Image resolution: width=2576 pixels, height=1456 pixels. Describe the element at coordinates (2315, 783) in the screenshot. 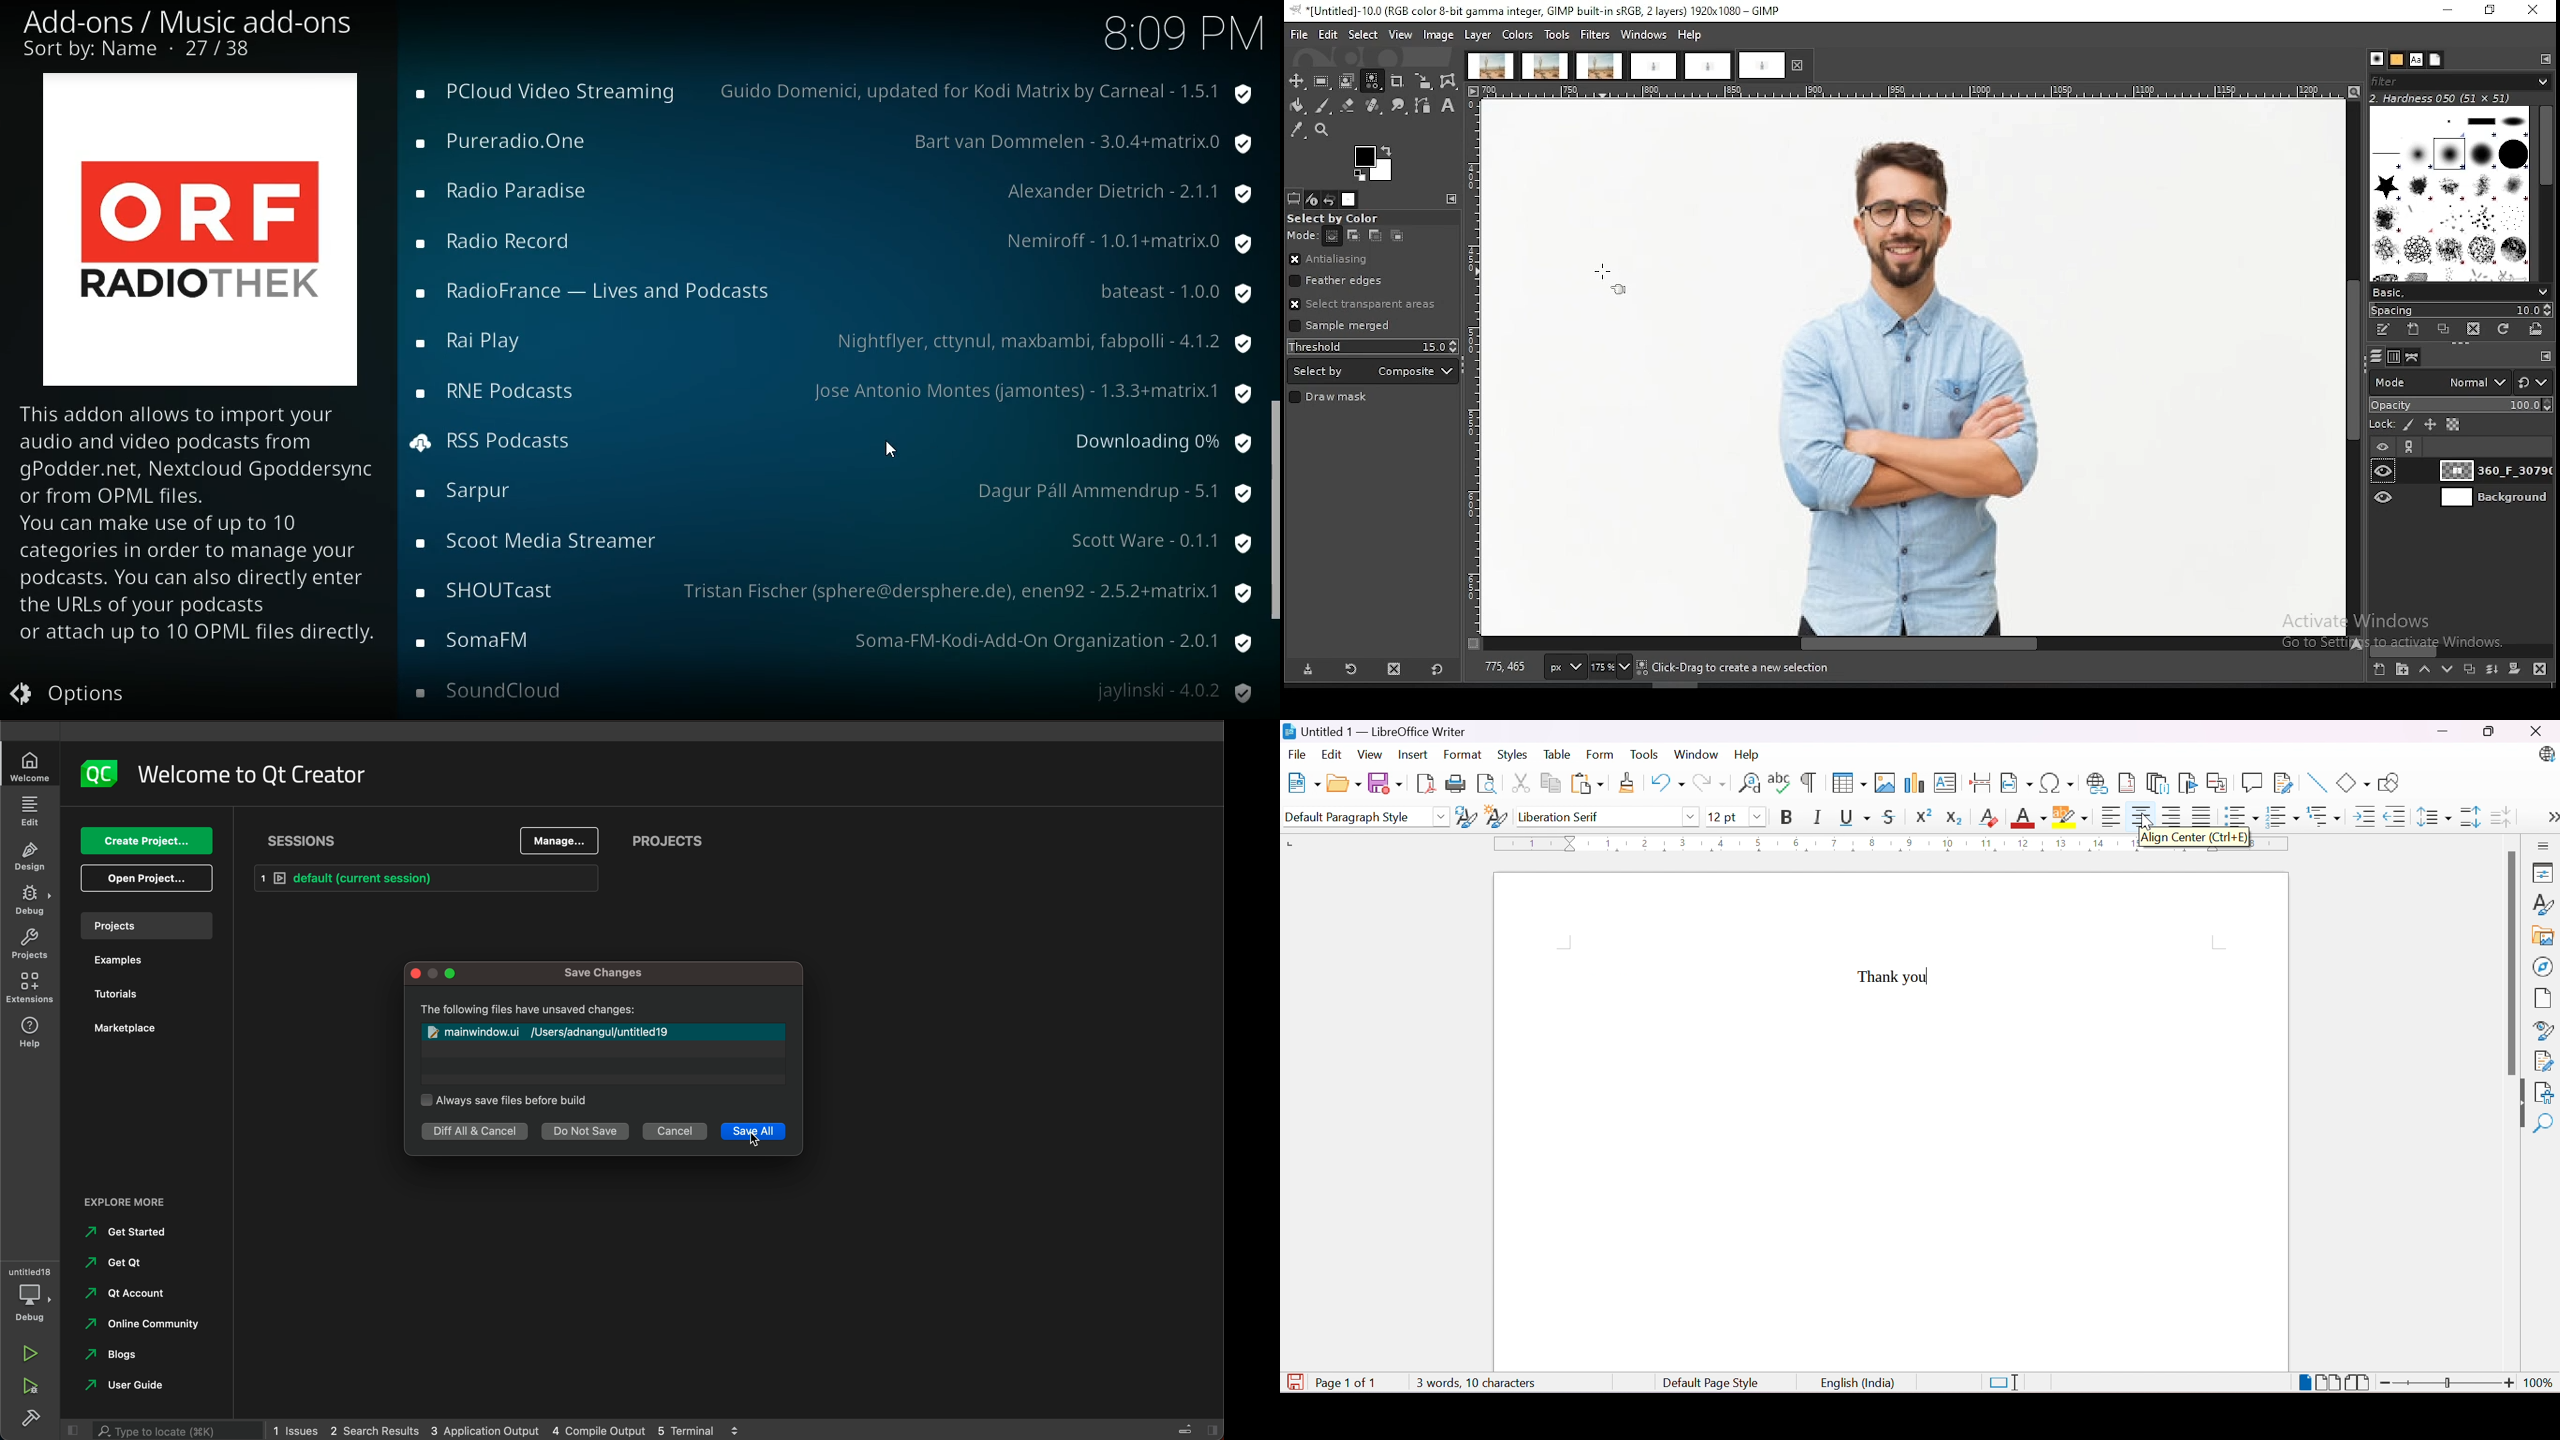

I see `Insert Line` at that location.